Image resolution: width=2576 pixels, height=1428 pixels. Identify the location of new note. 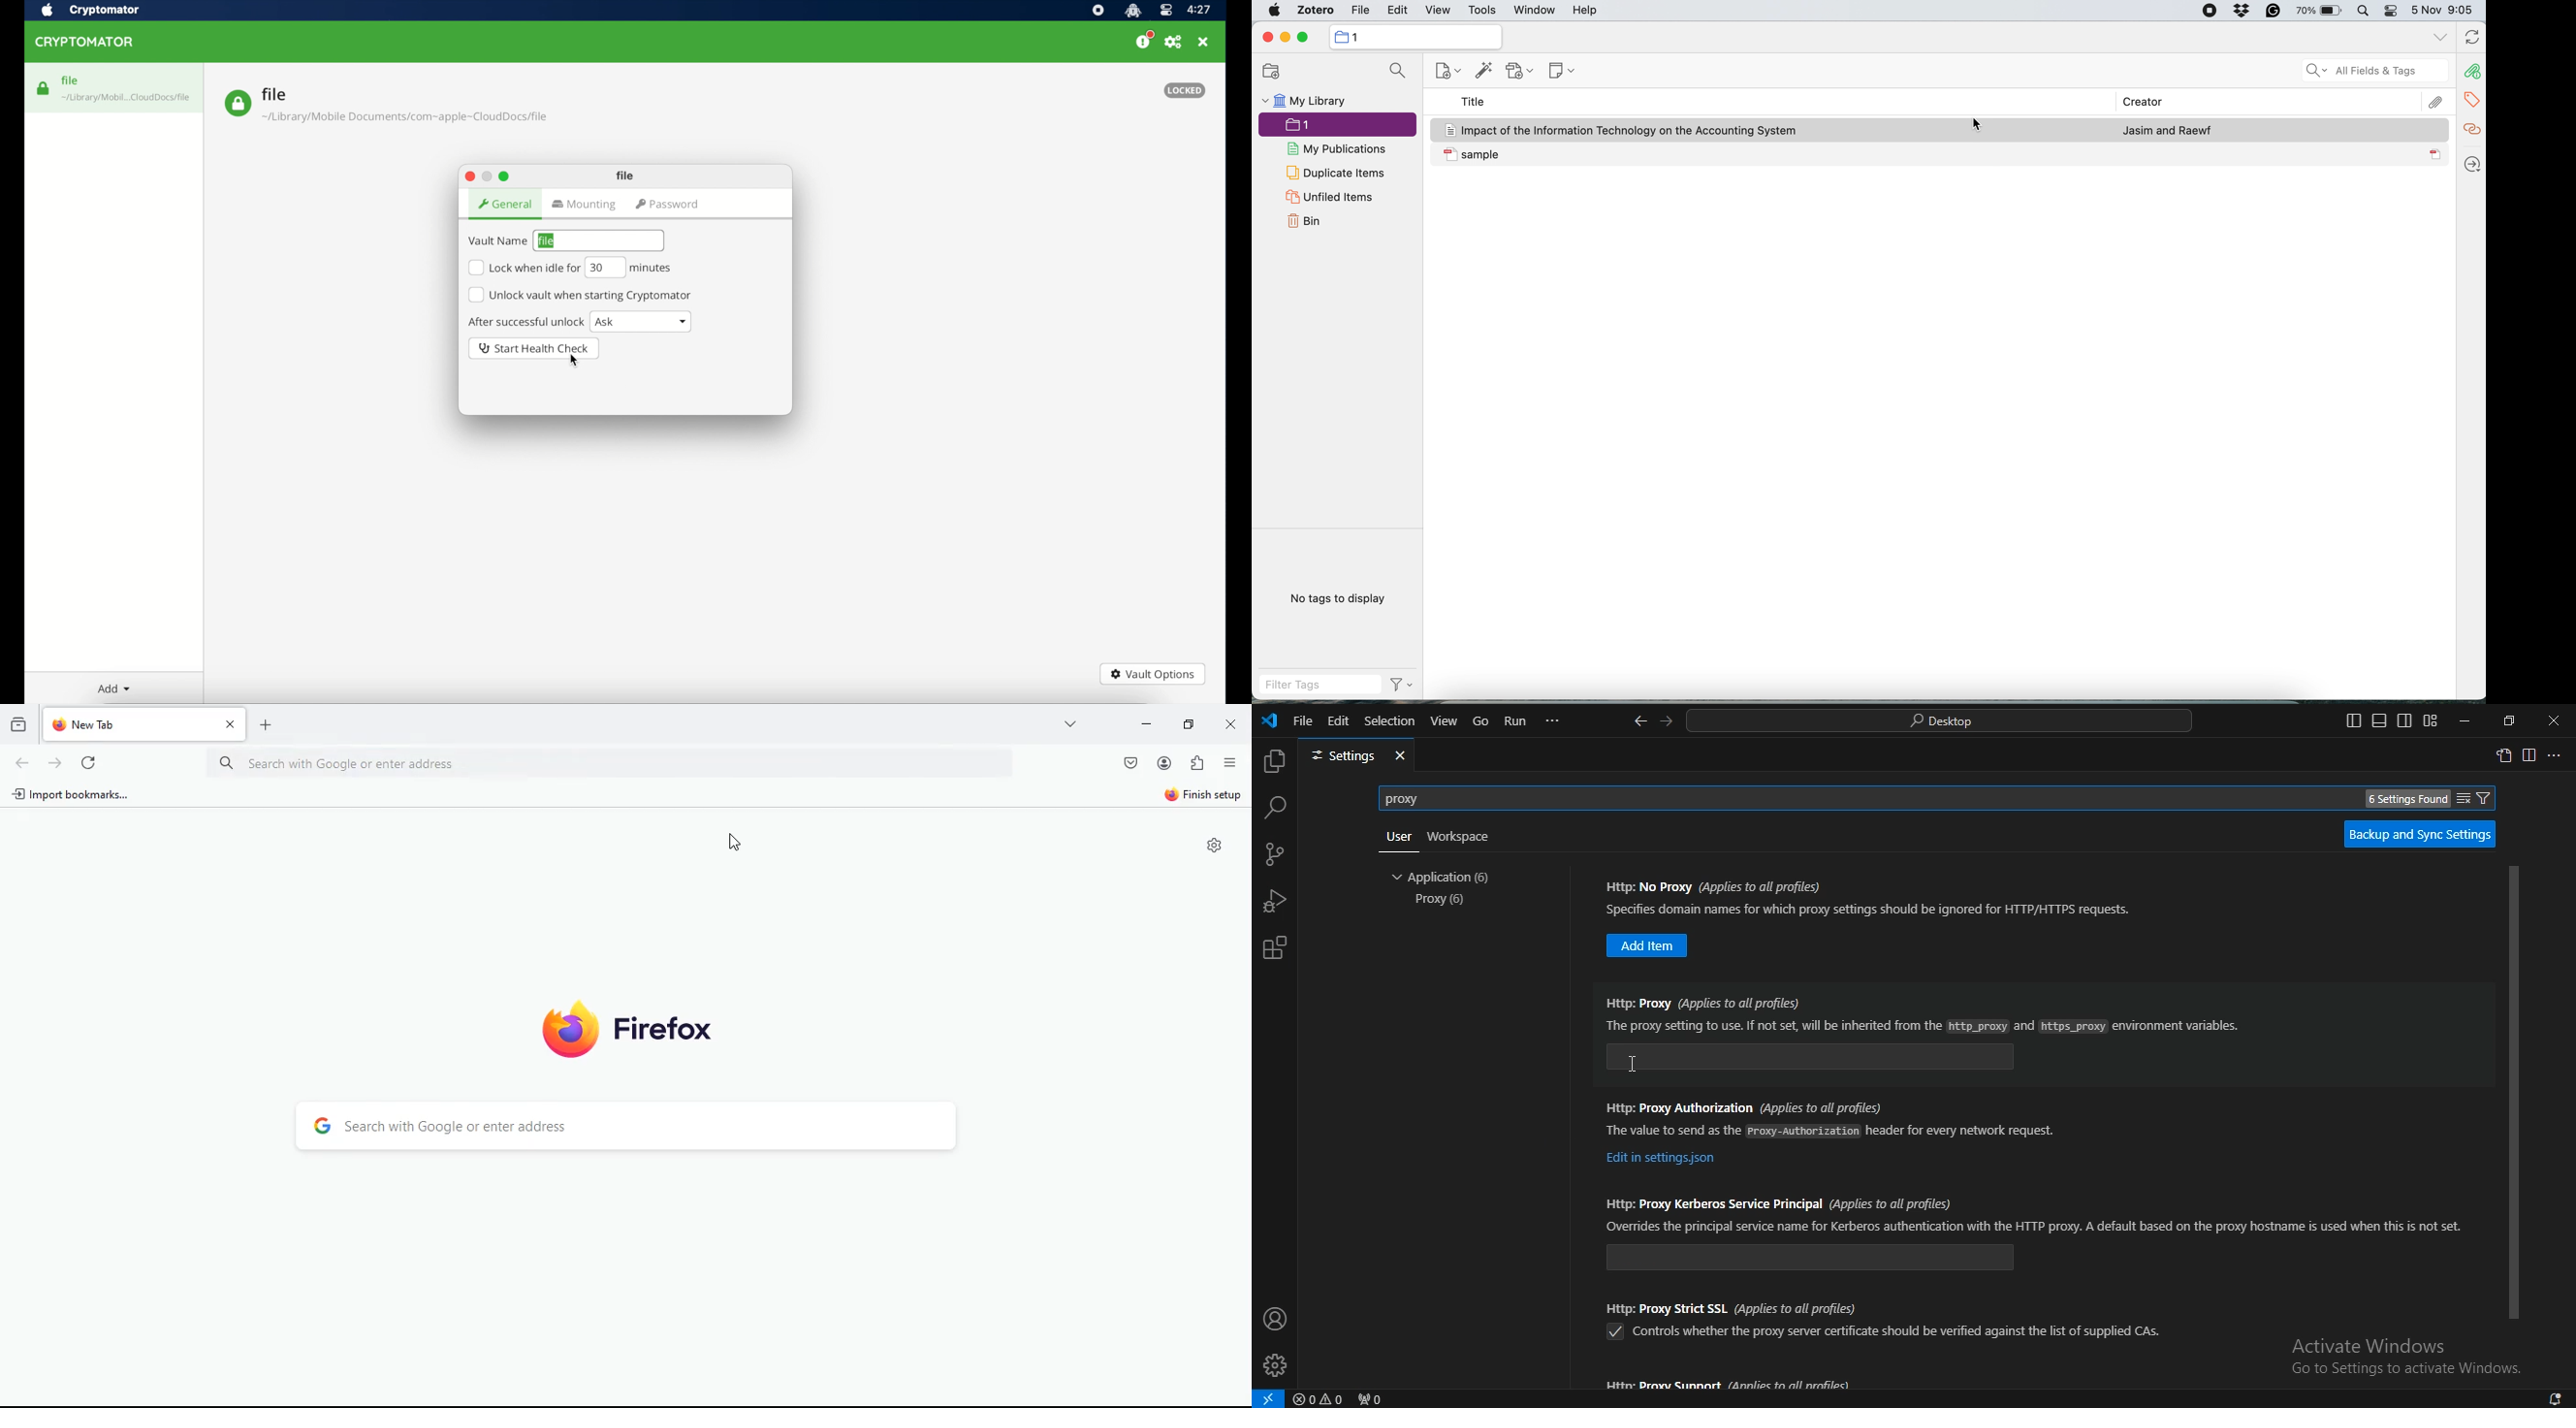
(1558, 69).